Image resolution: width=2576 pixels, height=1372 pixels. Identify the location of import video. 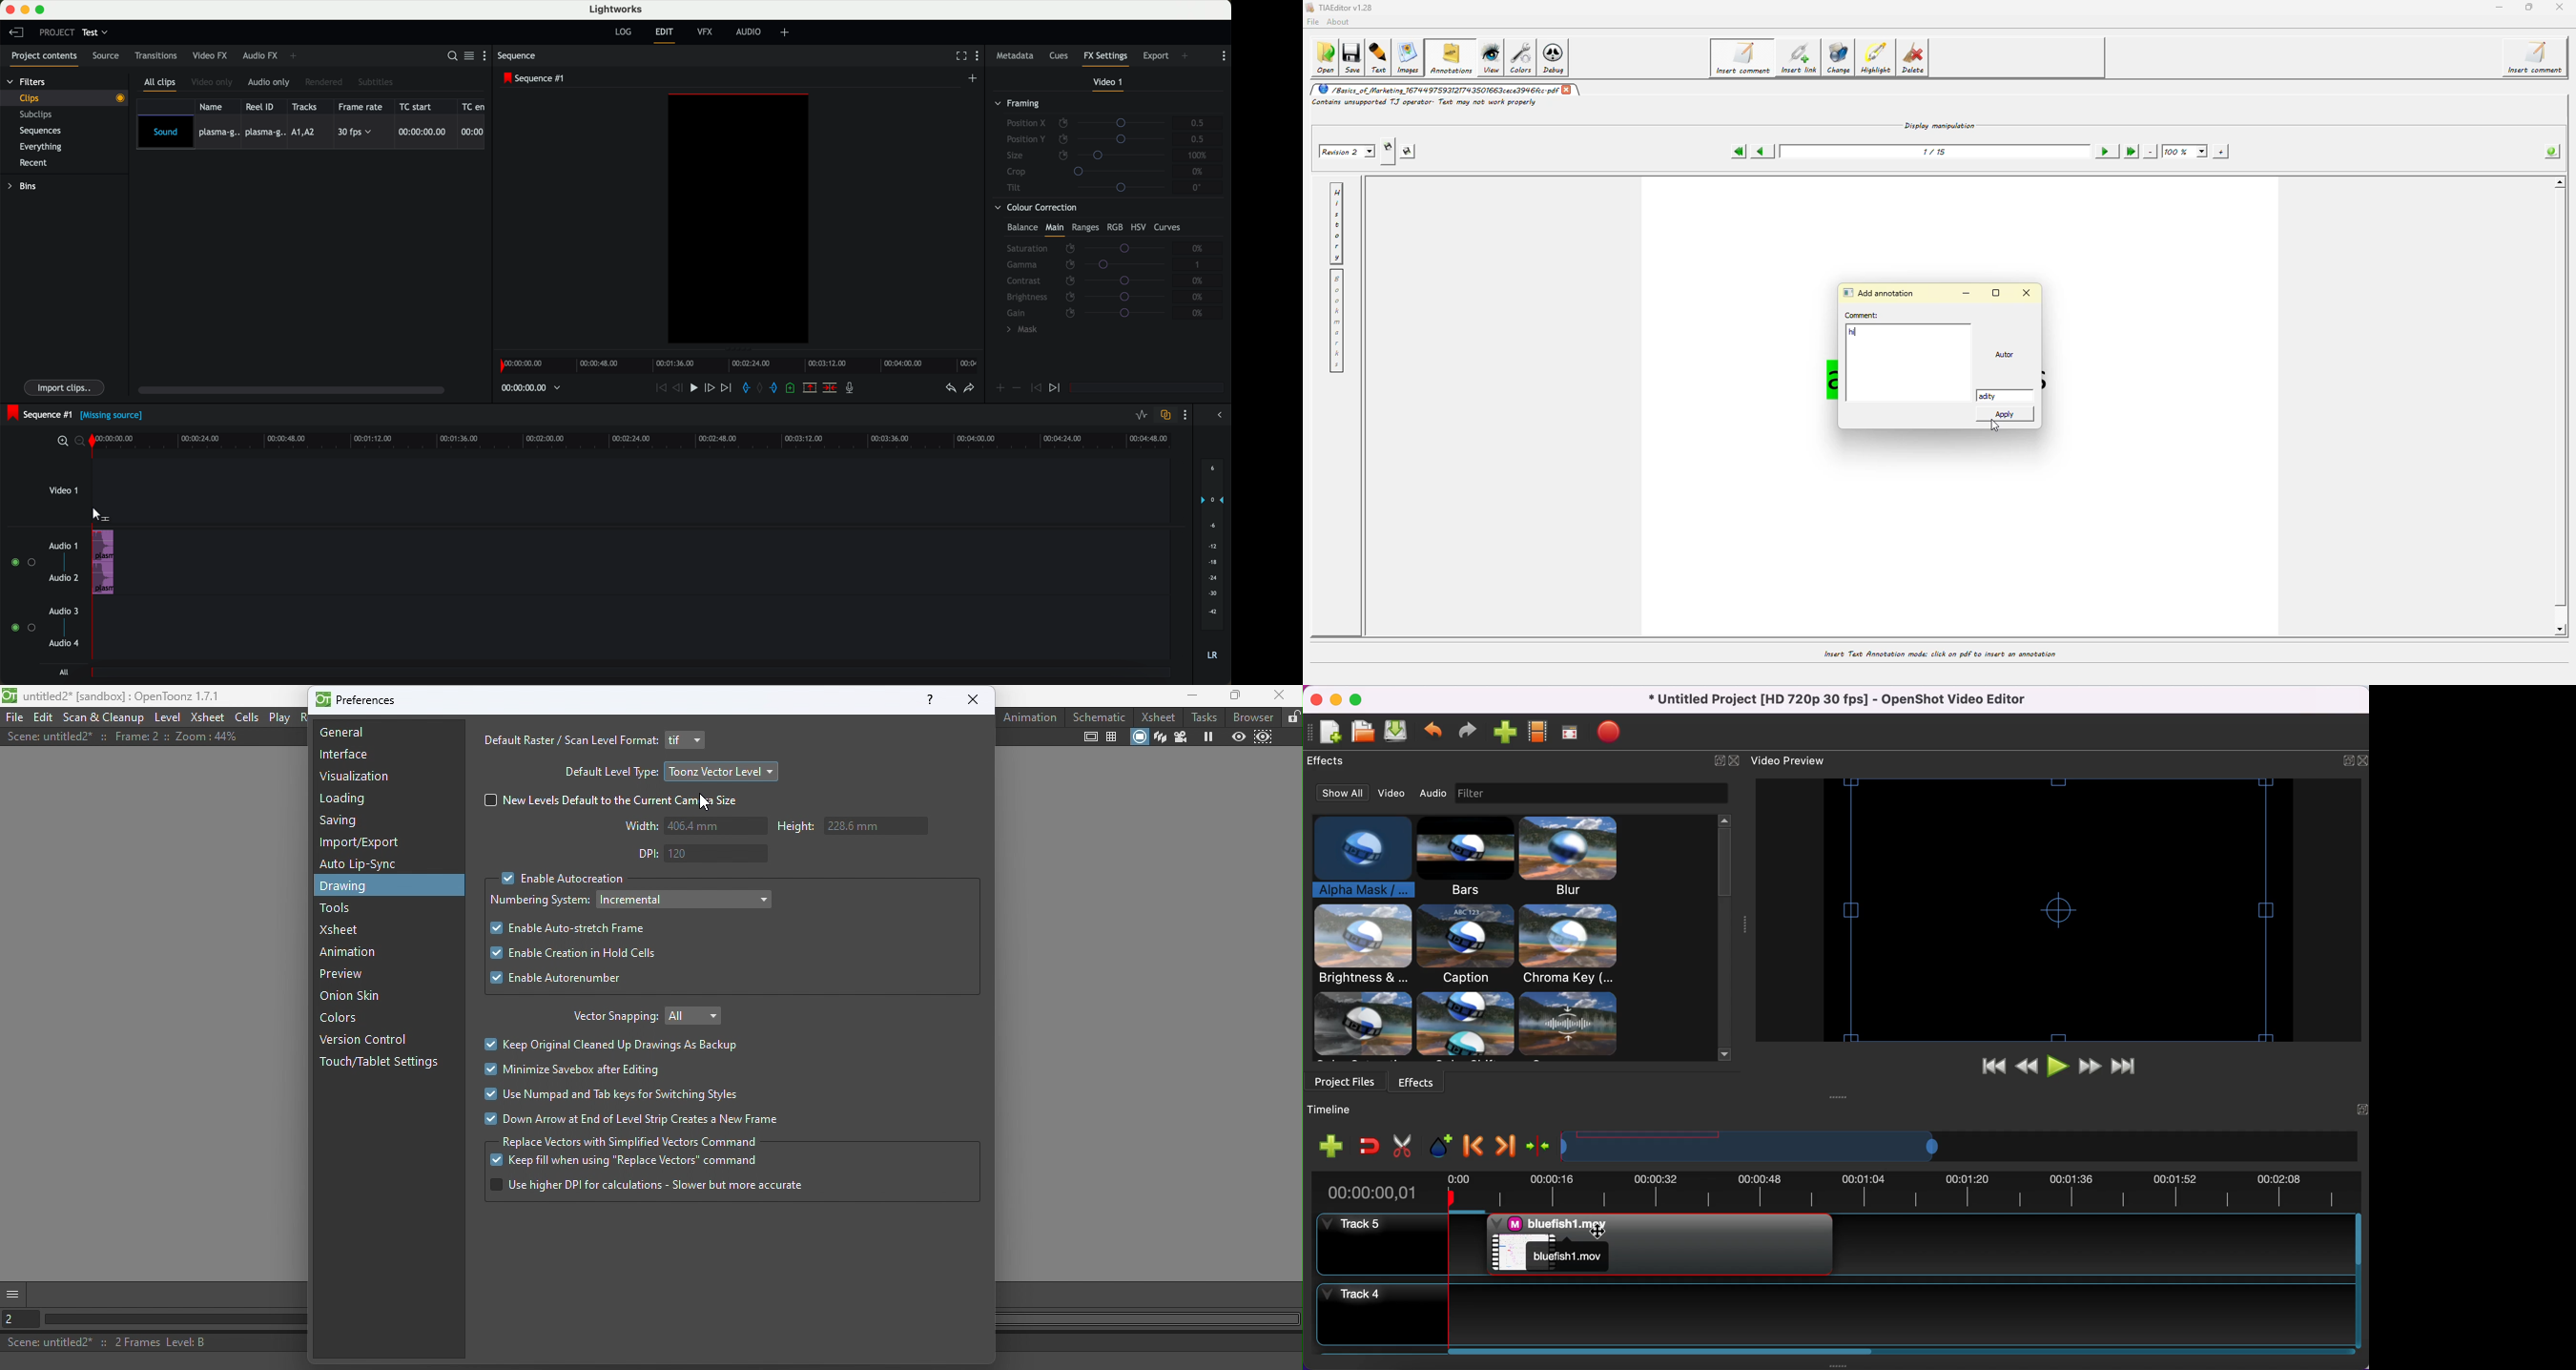
(1504, 734).